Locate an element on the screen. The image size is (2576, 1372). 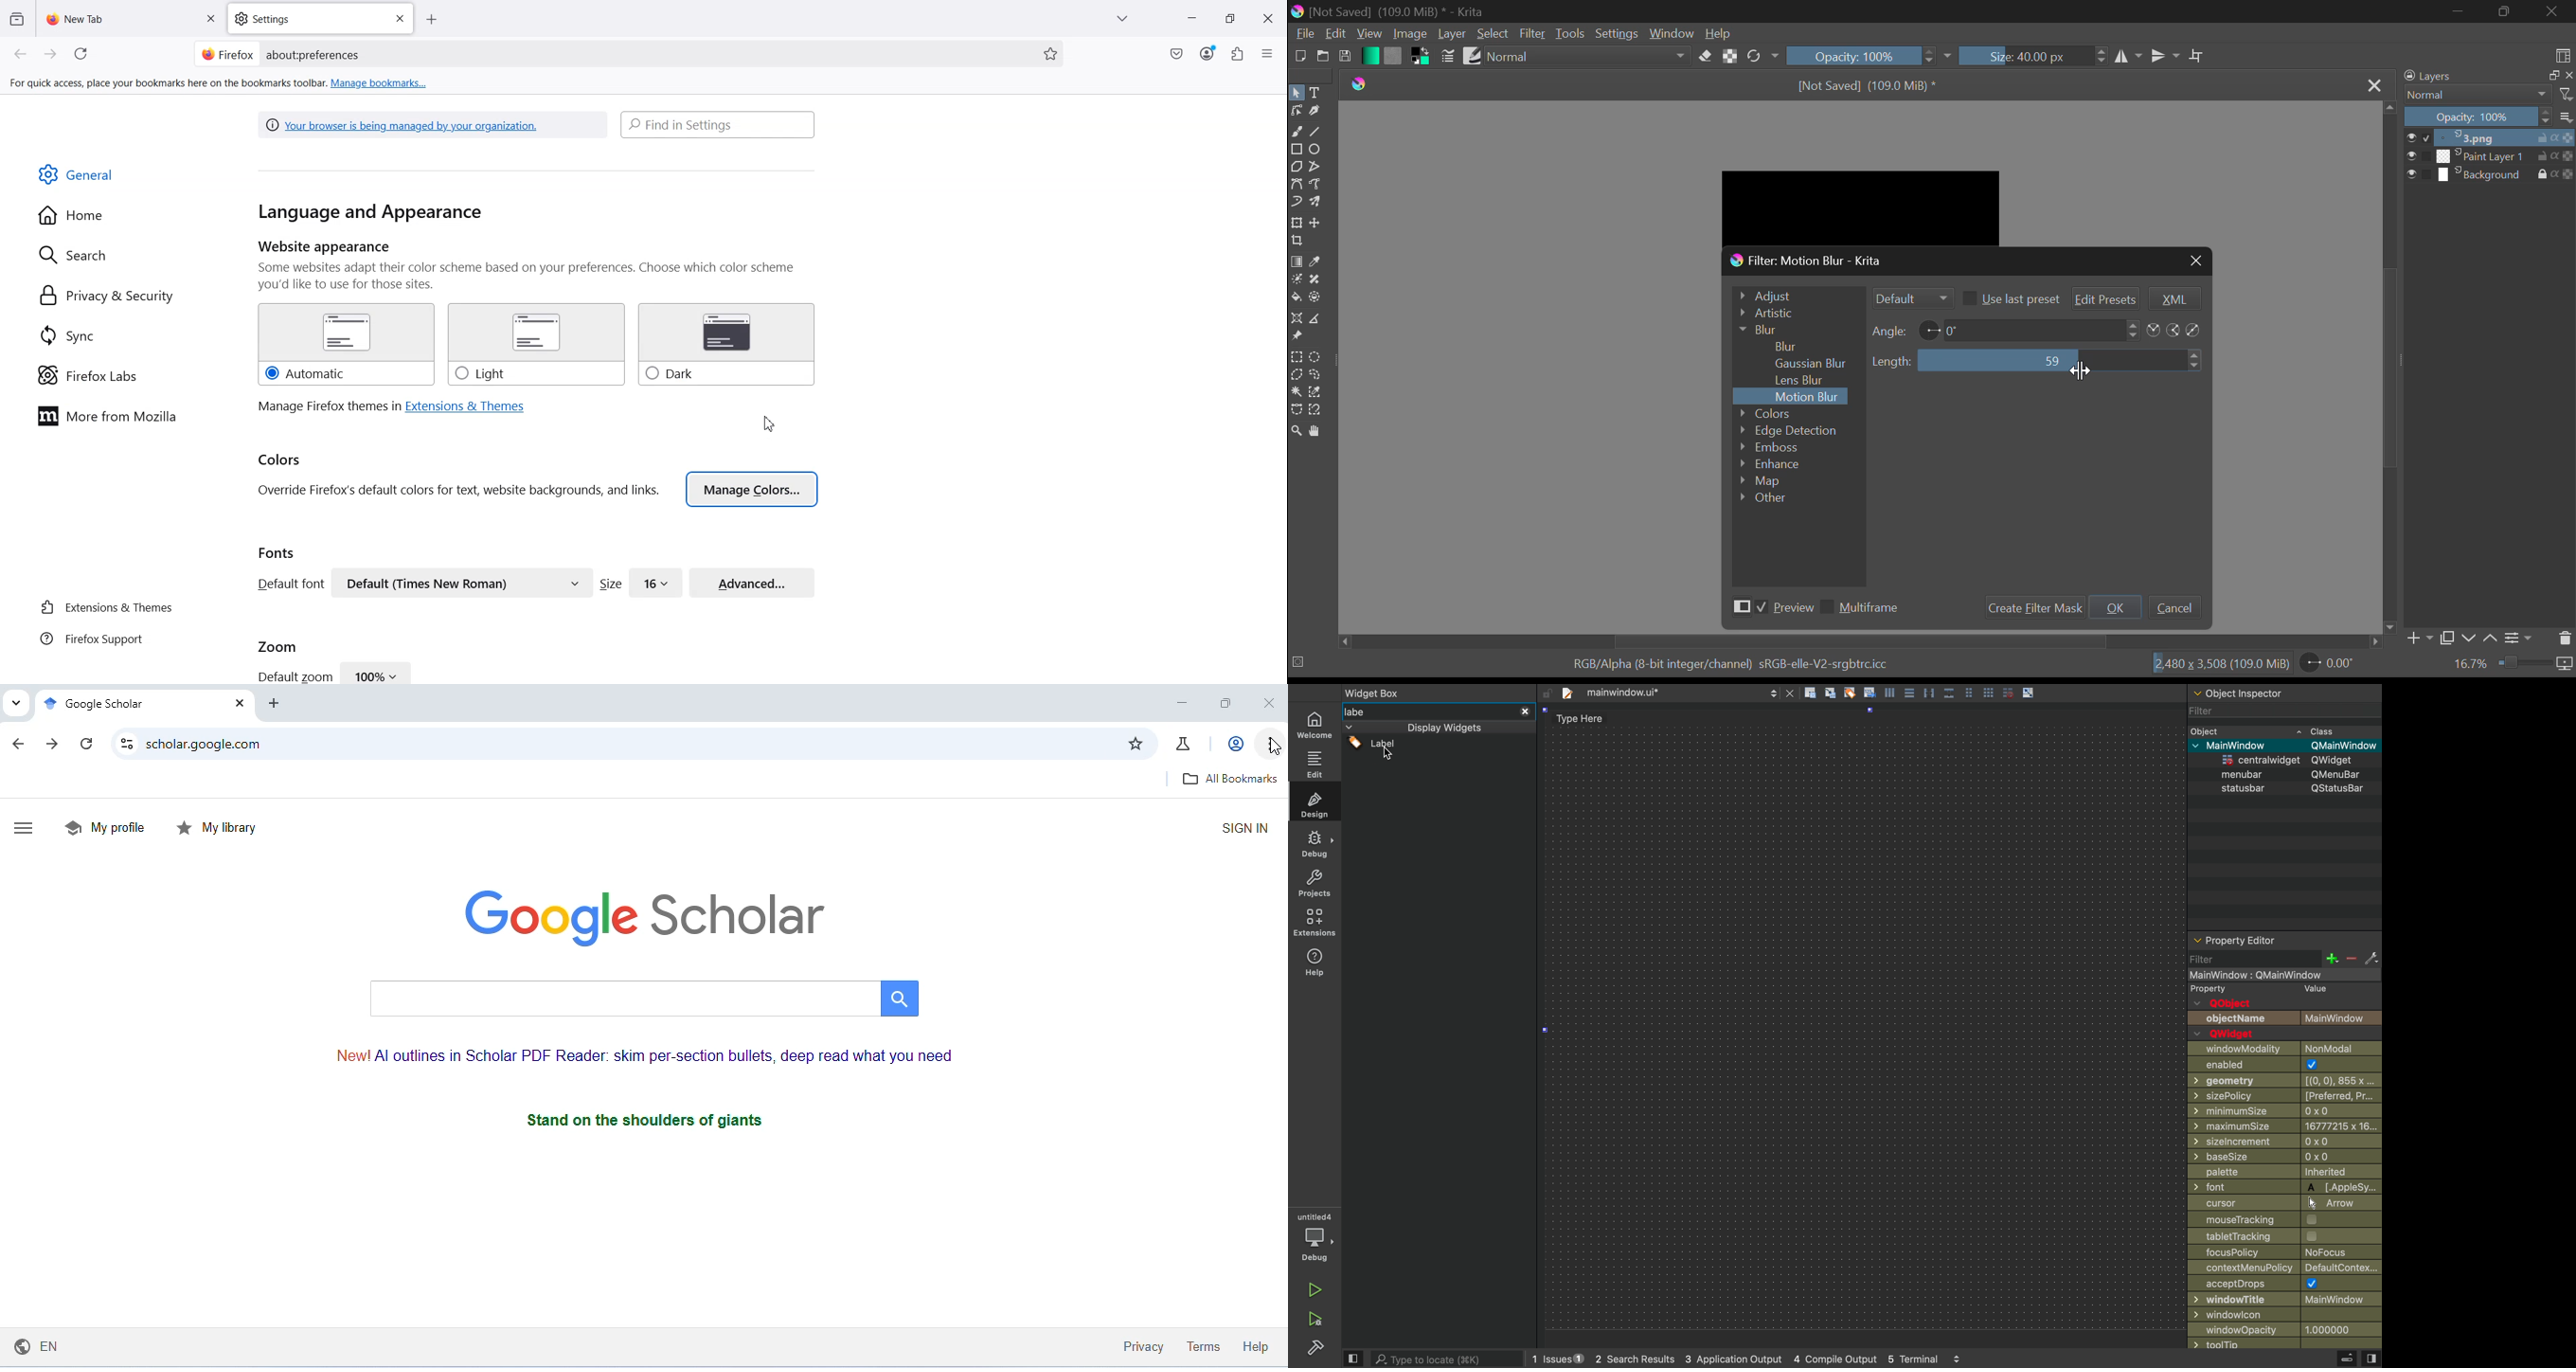
dropdown is located at coordinates (1951, 56).